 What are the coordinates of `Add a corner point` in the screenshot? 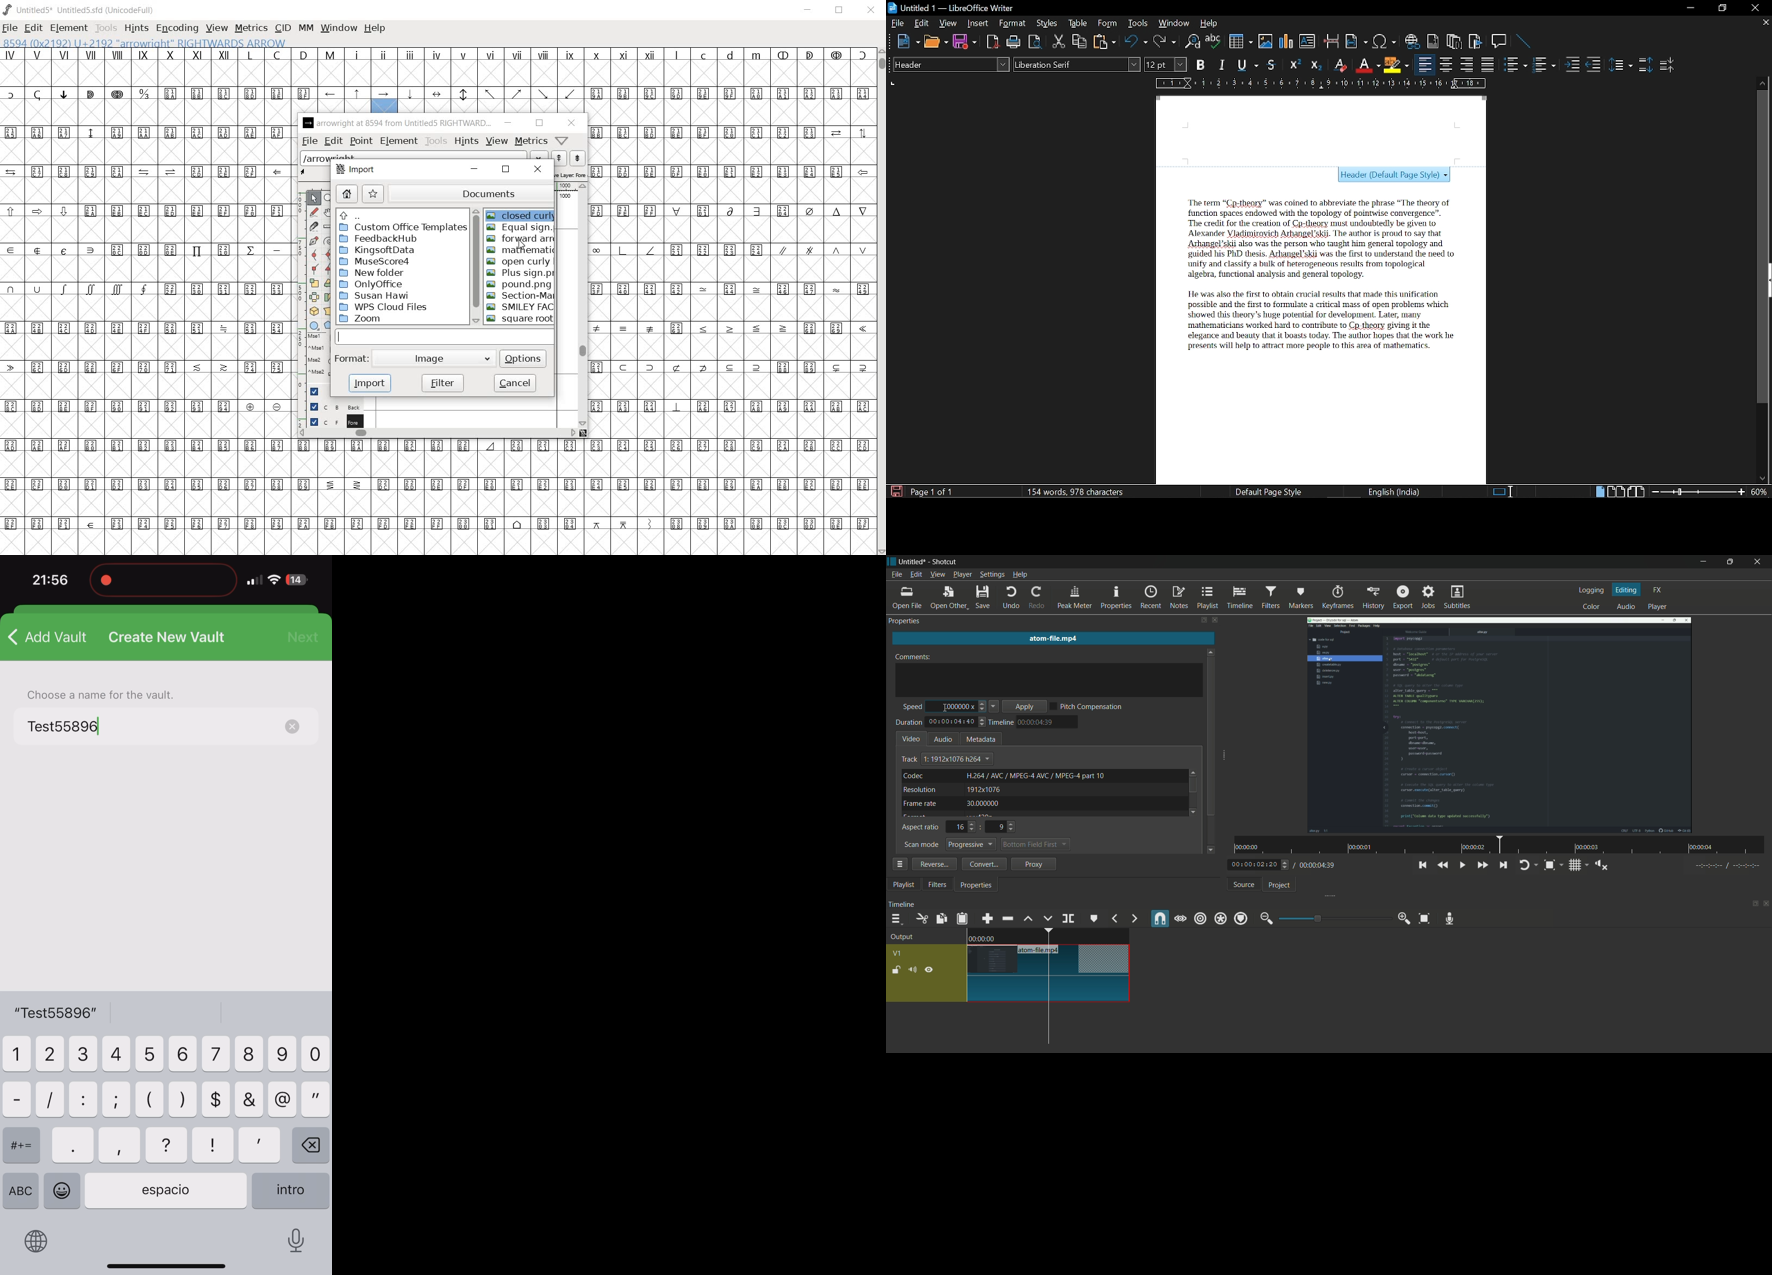 It's located at (314, 269).